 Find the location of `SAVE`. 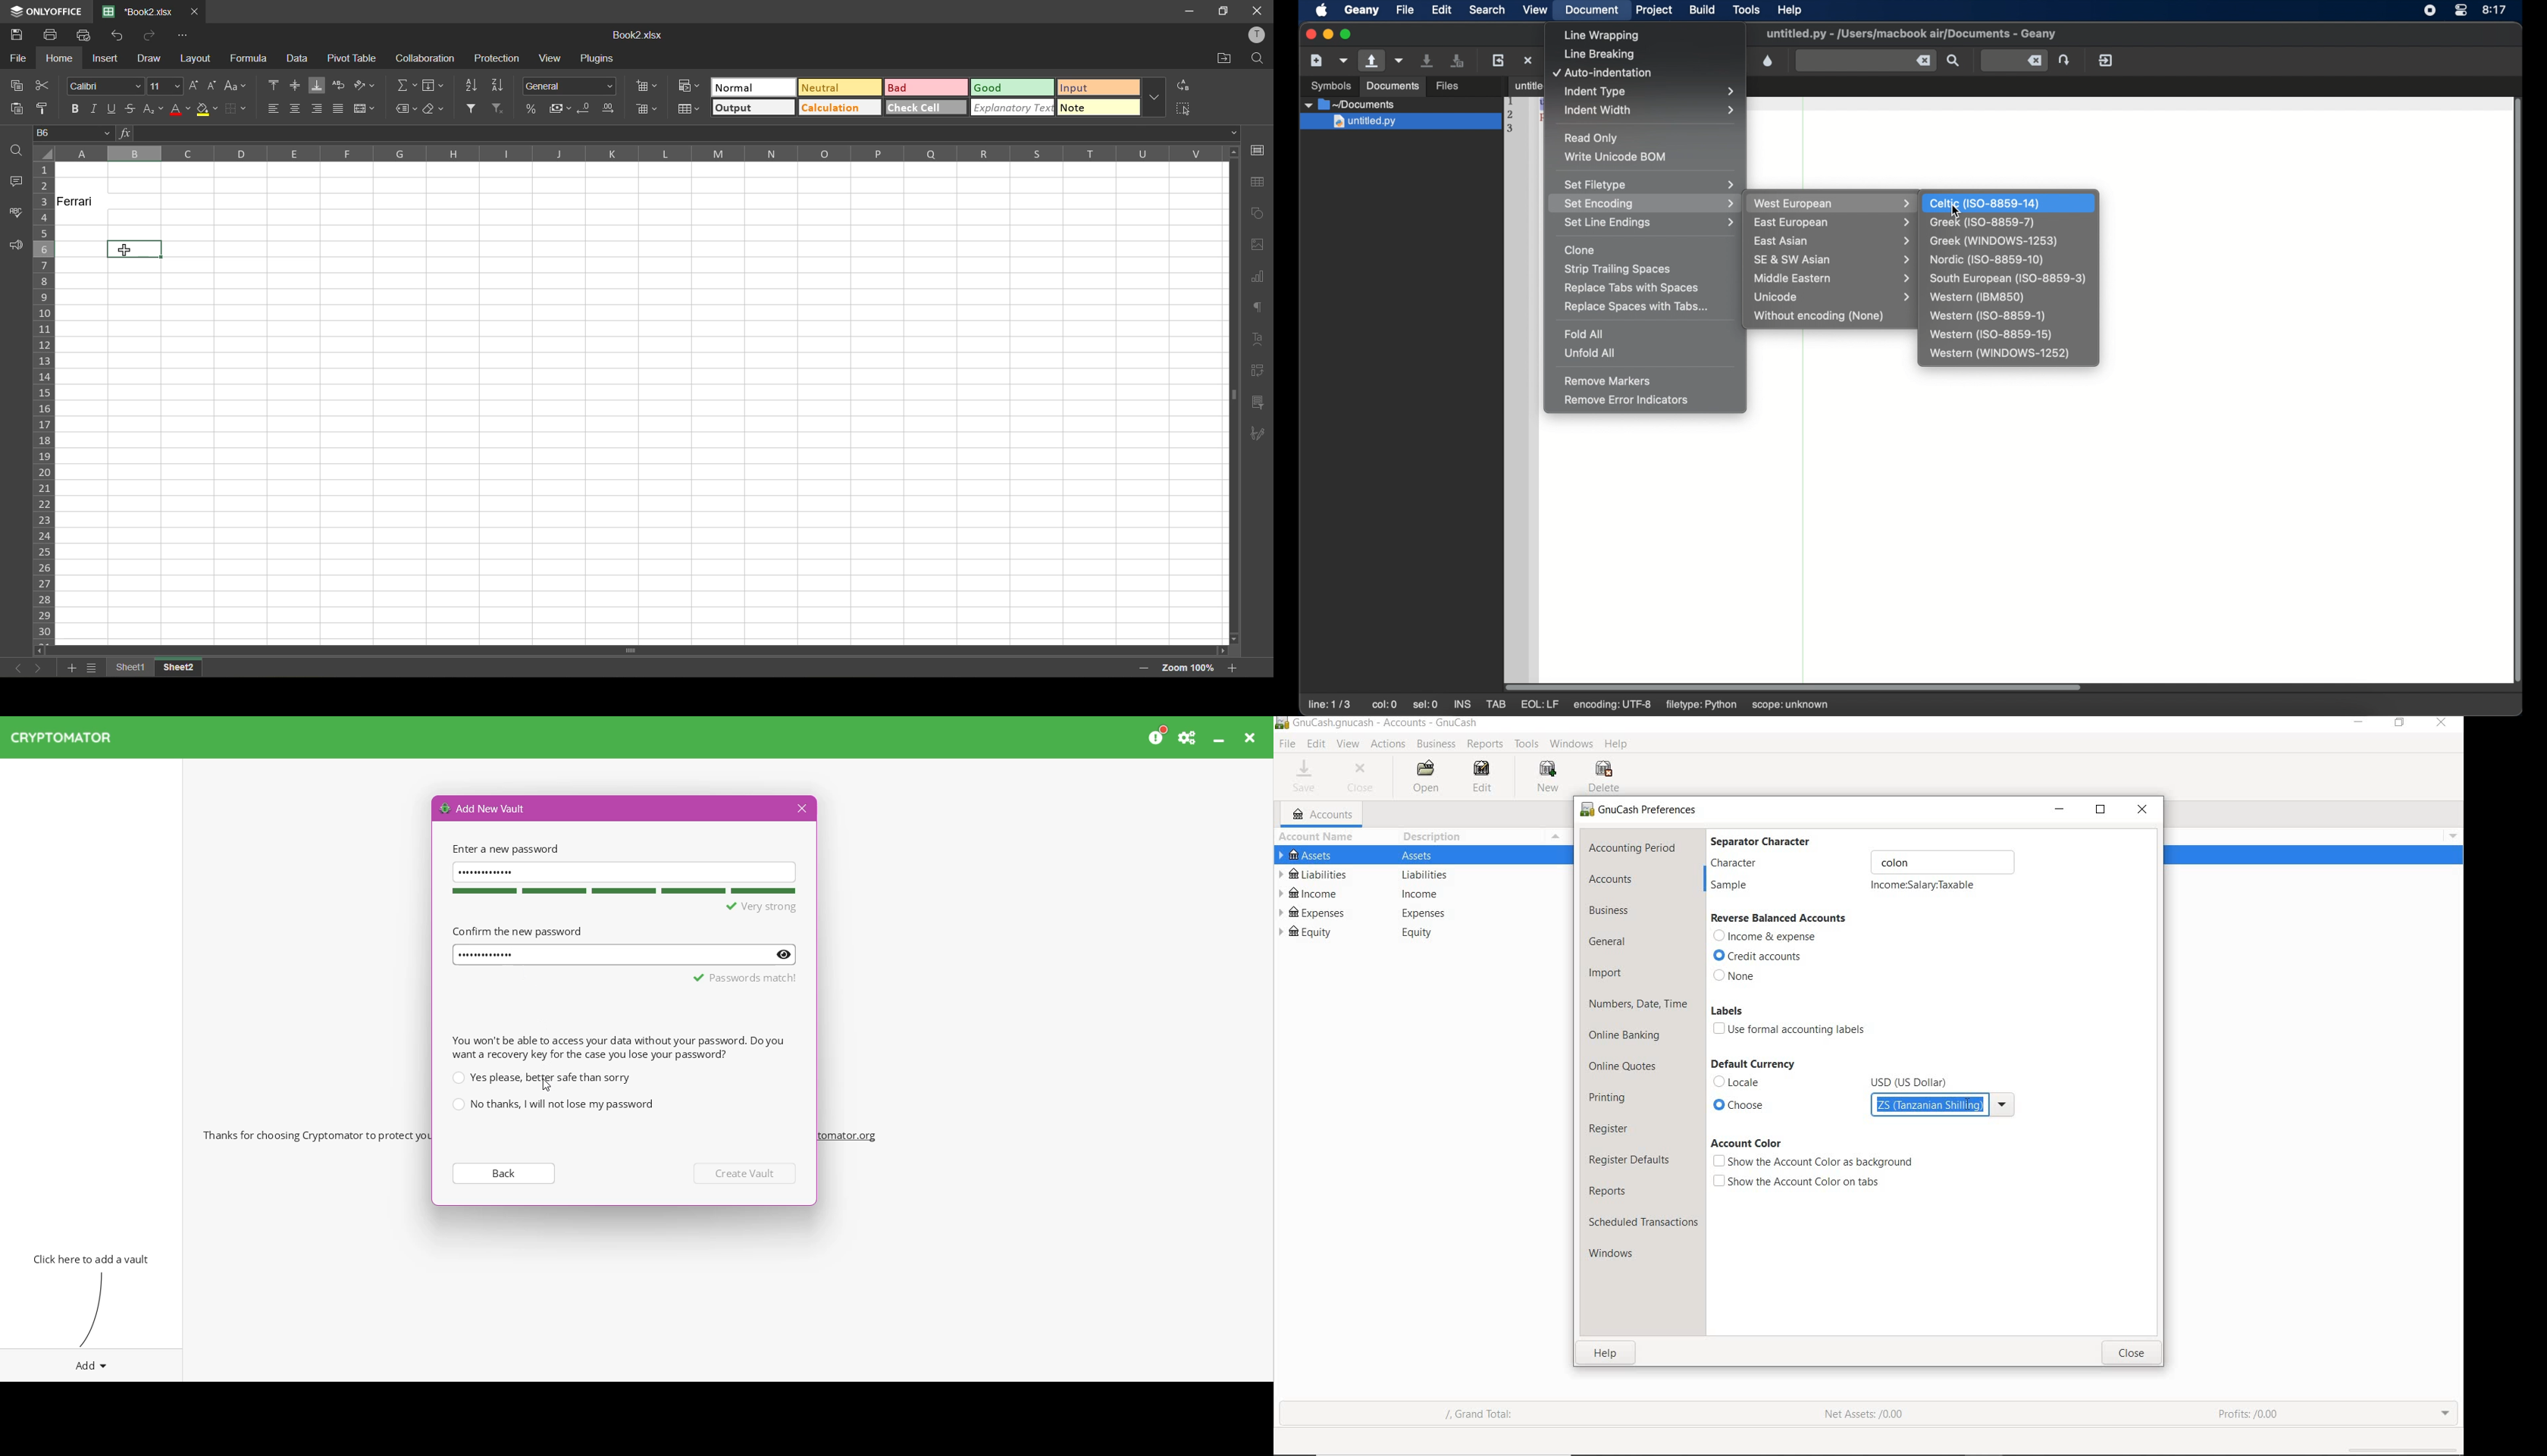

SAVE is located at coordinates (1307, 777).